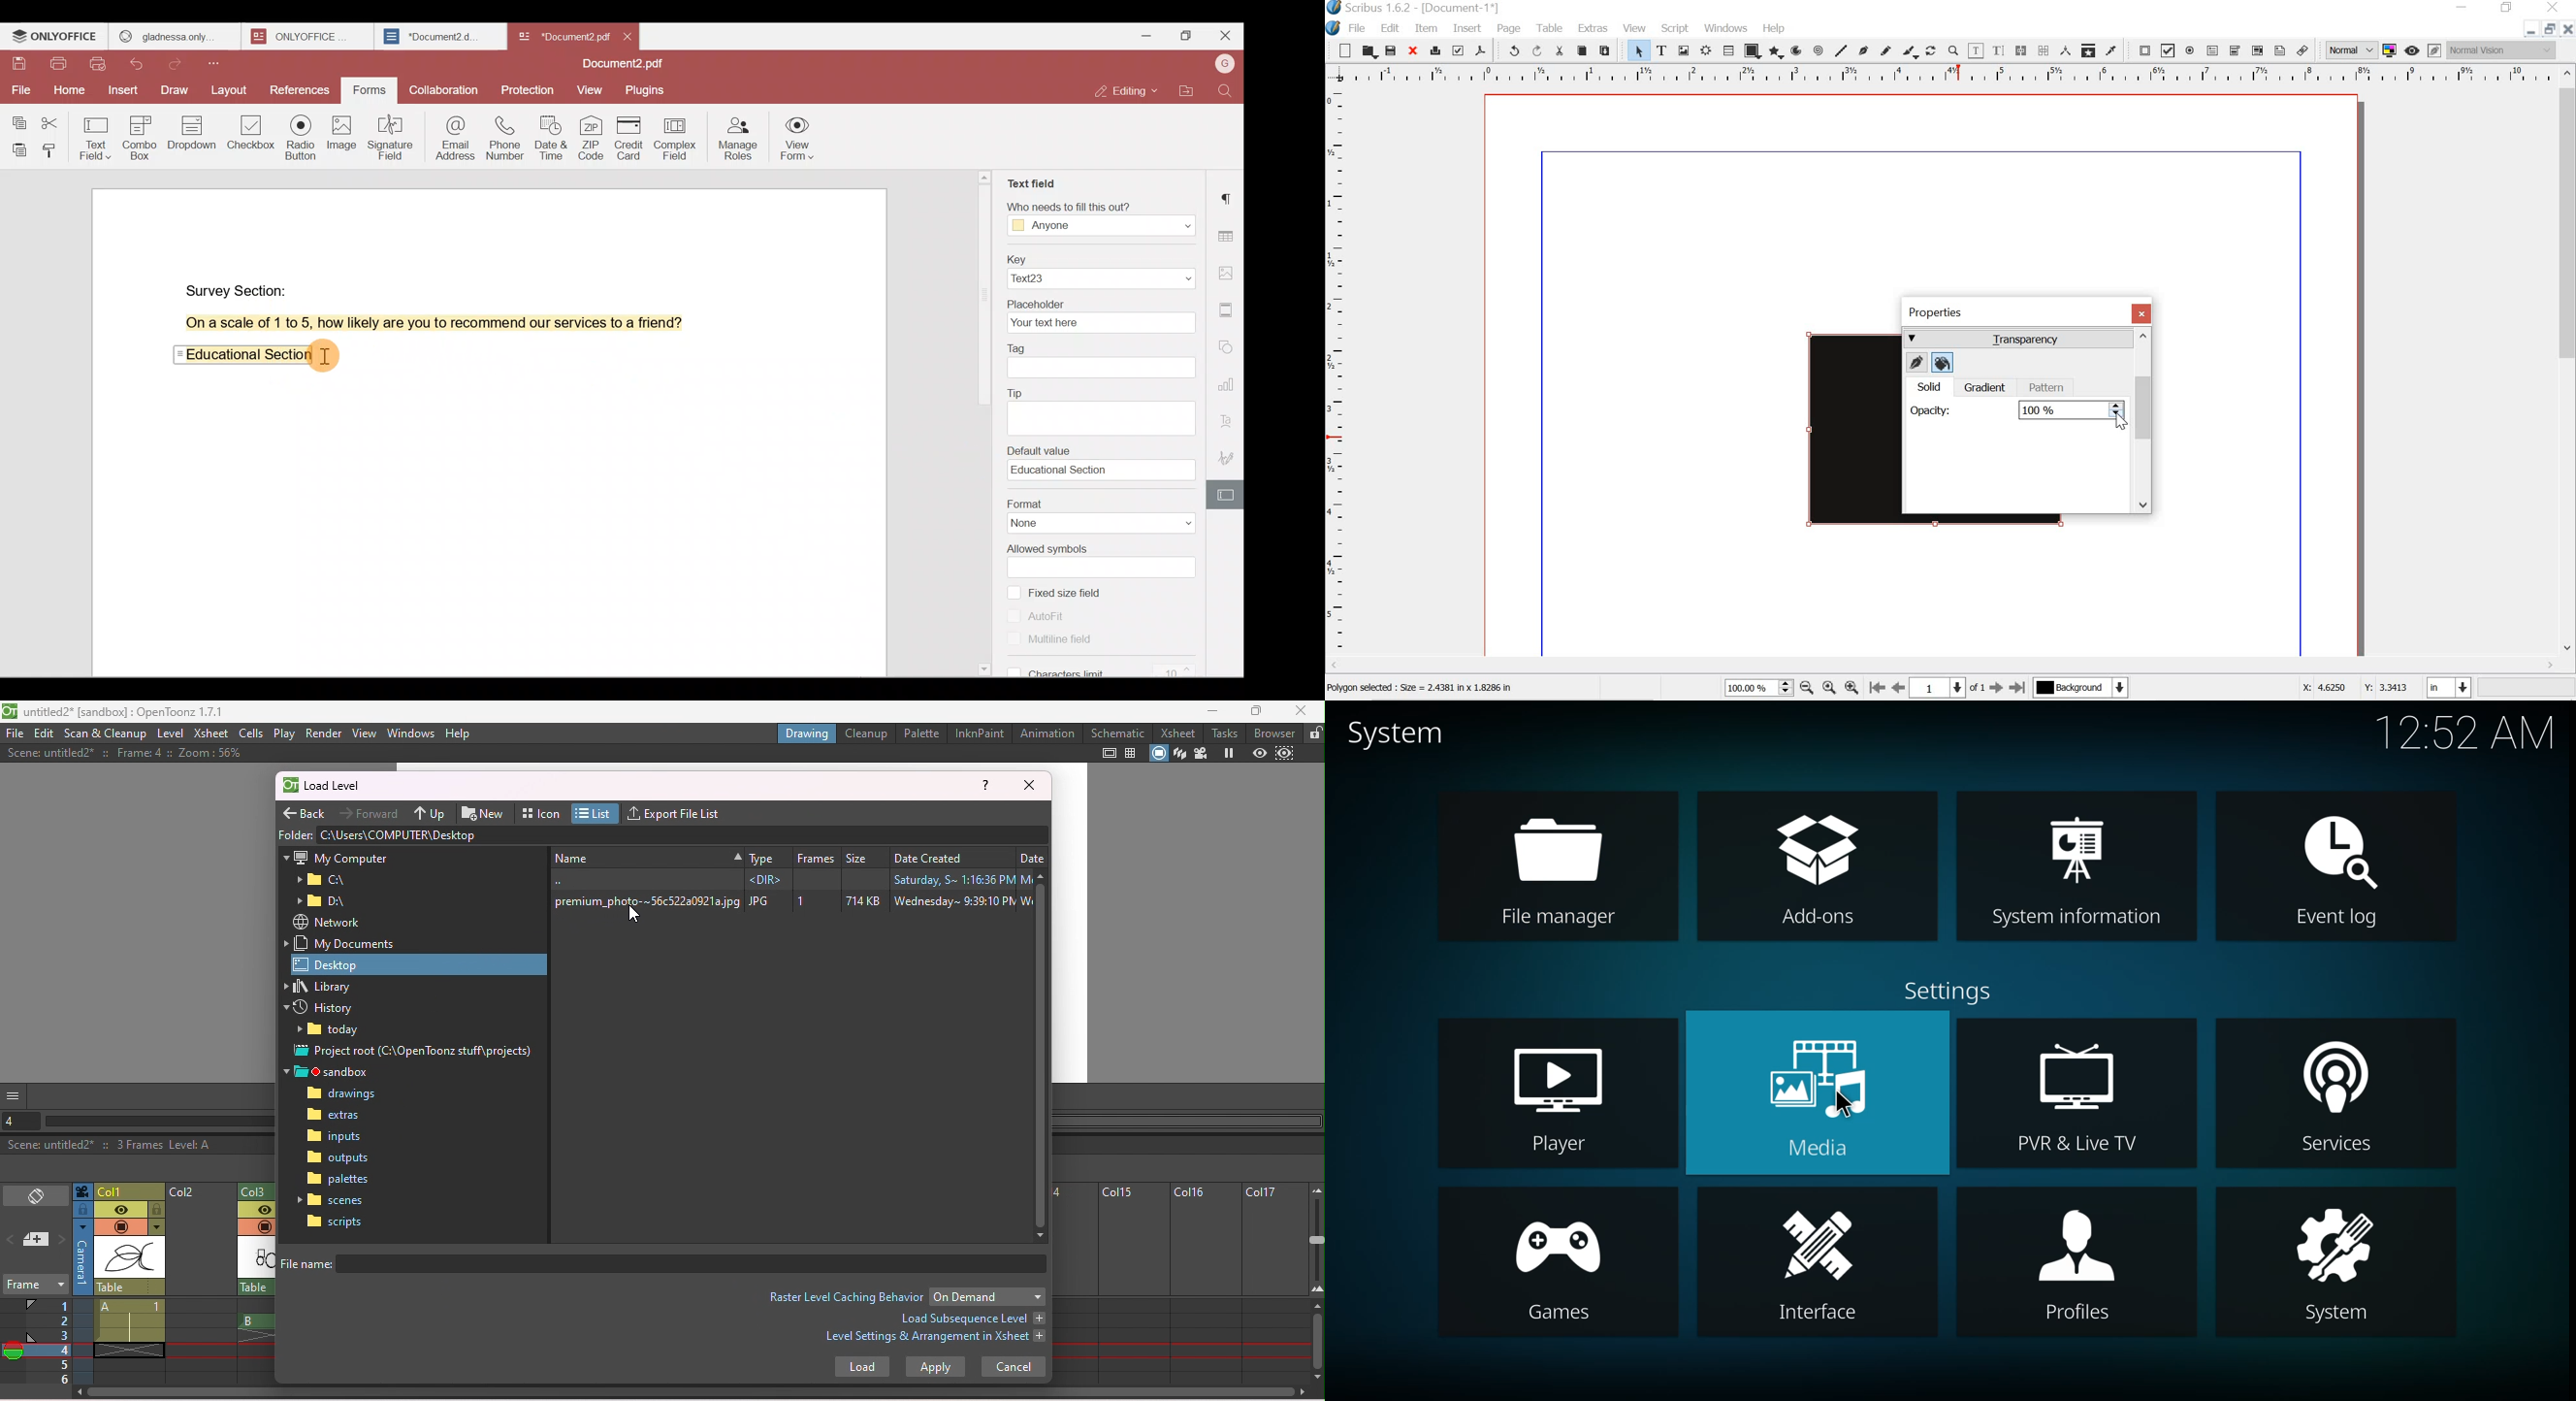 The height and width of the screenshot is (1428, 2576). I want to click on calligraphic line, so click(1909, 52).